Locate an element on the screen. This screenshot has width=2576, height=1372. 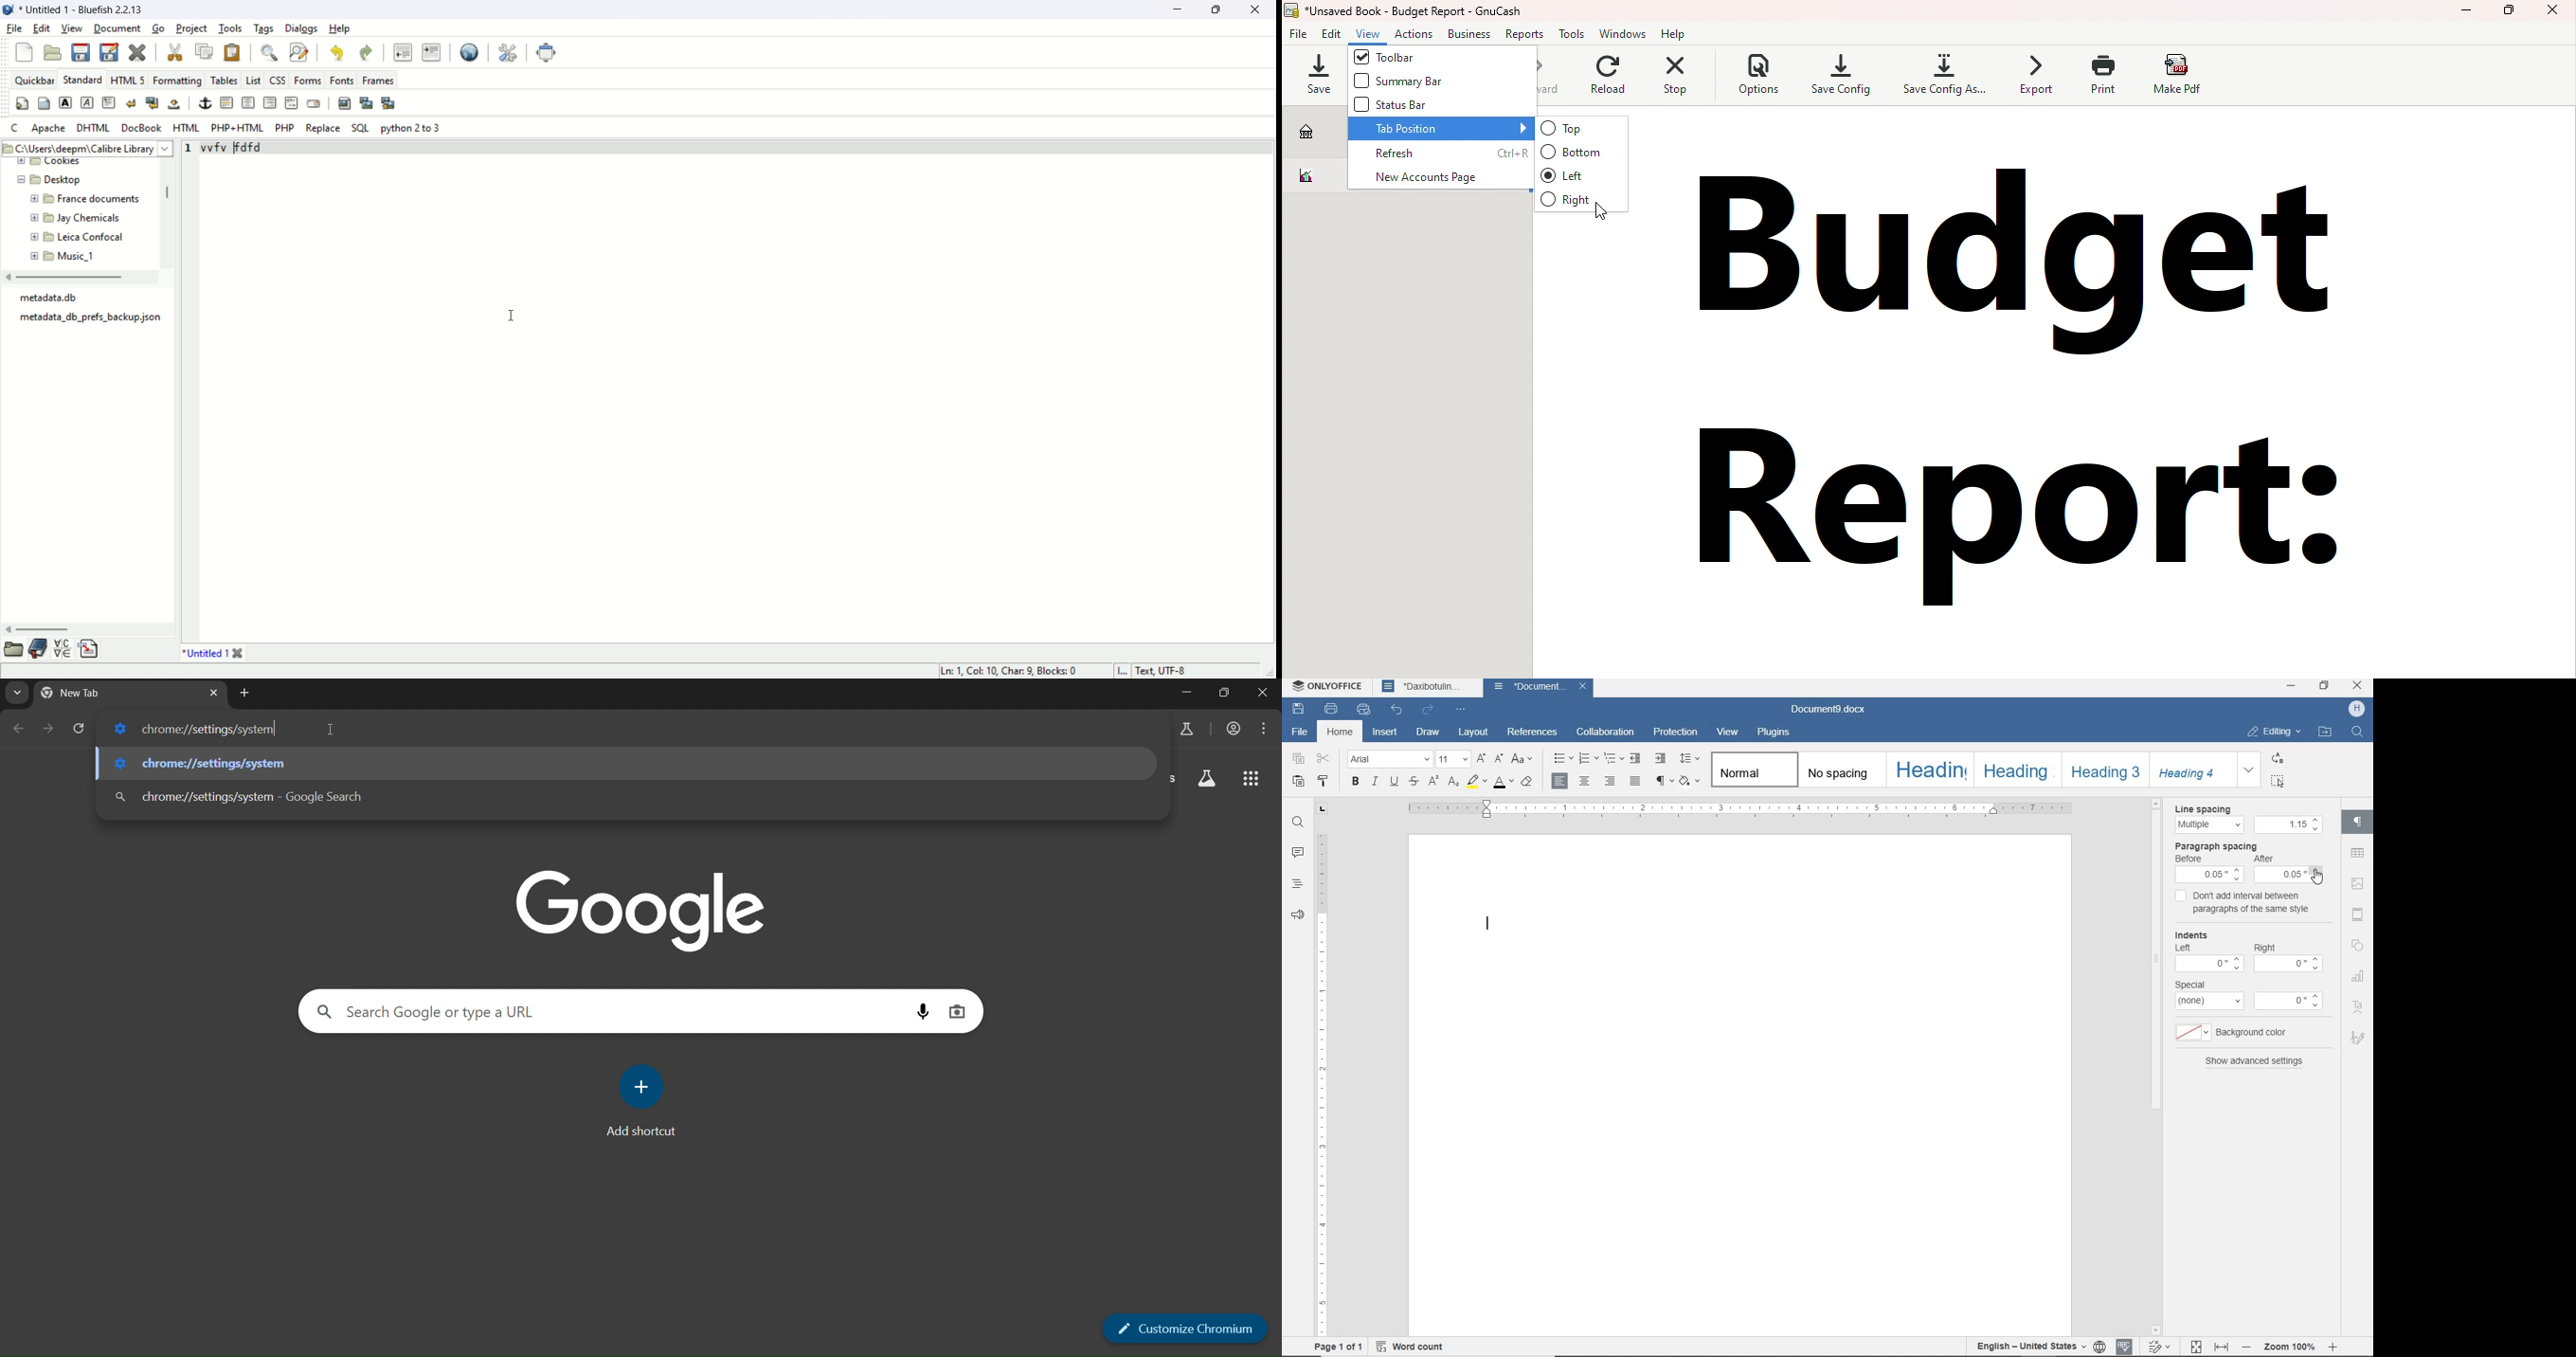
ruler is located at coordinates (1320, 1084).